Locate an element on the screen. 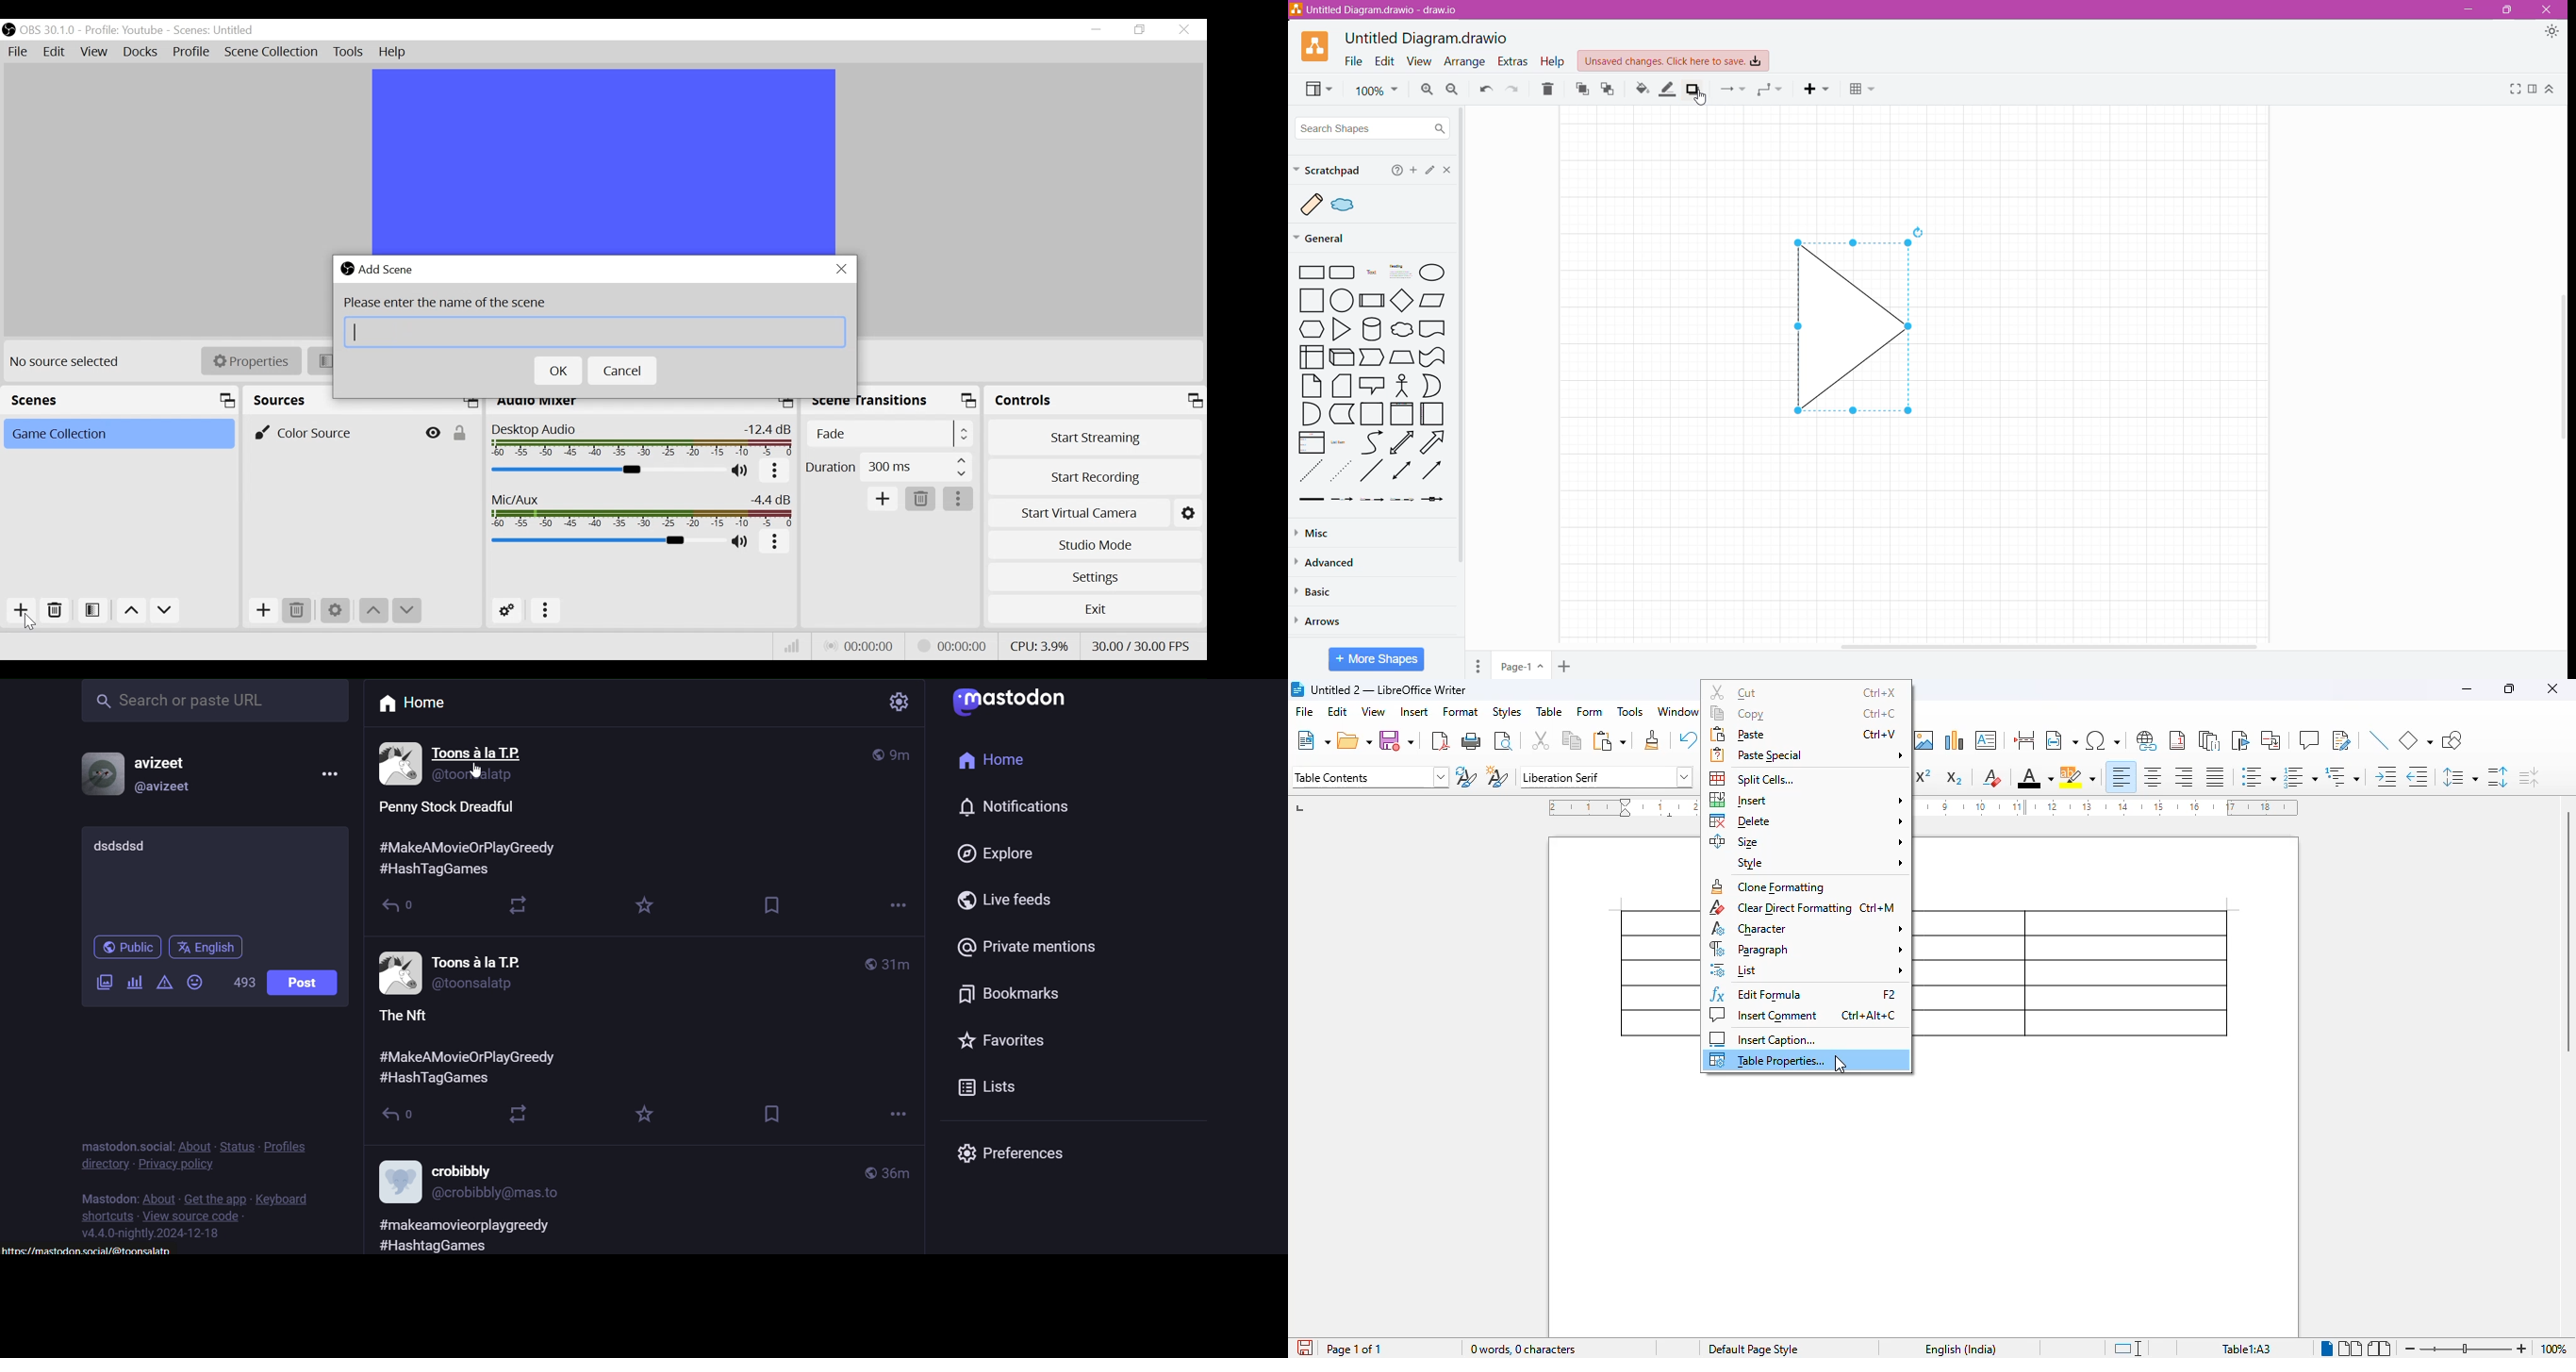  Mic/Aux is located at coordinates (643, 511).